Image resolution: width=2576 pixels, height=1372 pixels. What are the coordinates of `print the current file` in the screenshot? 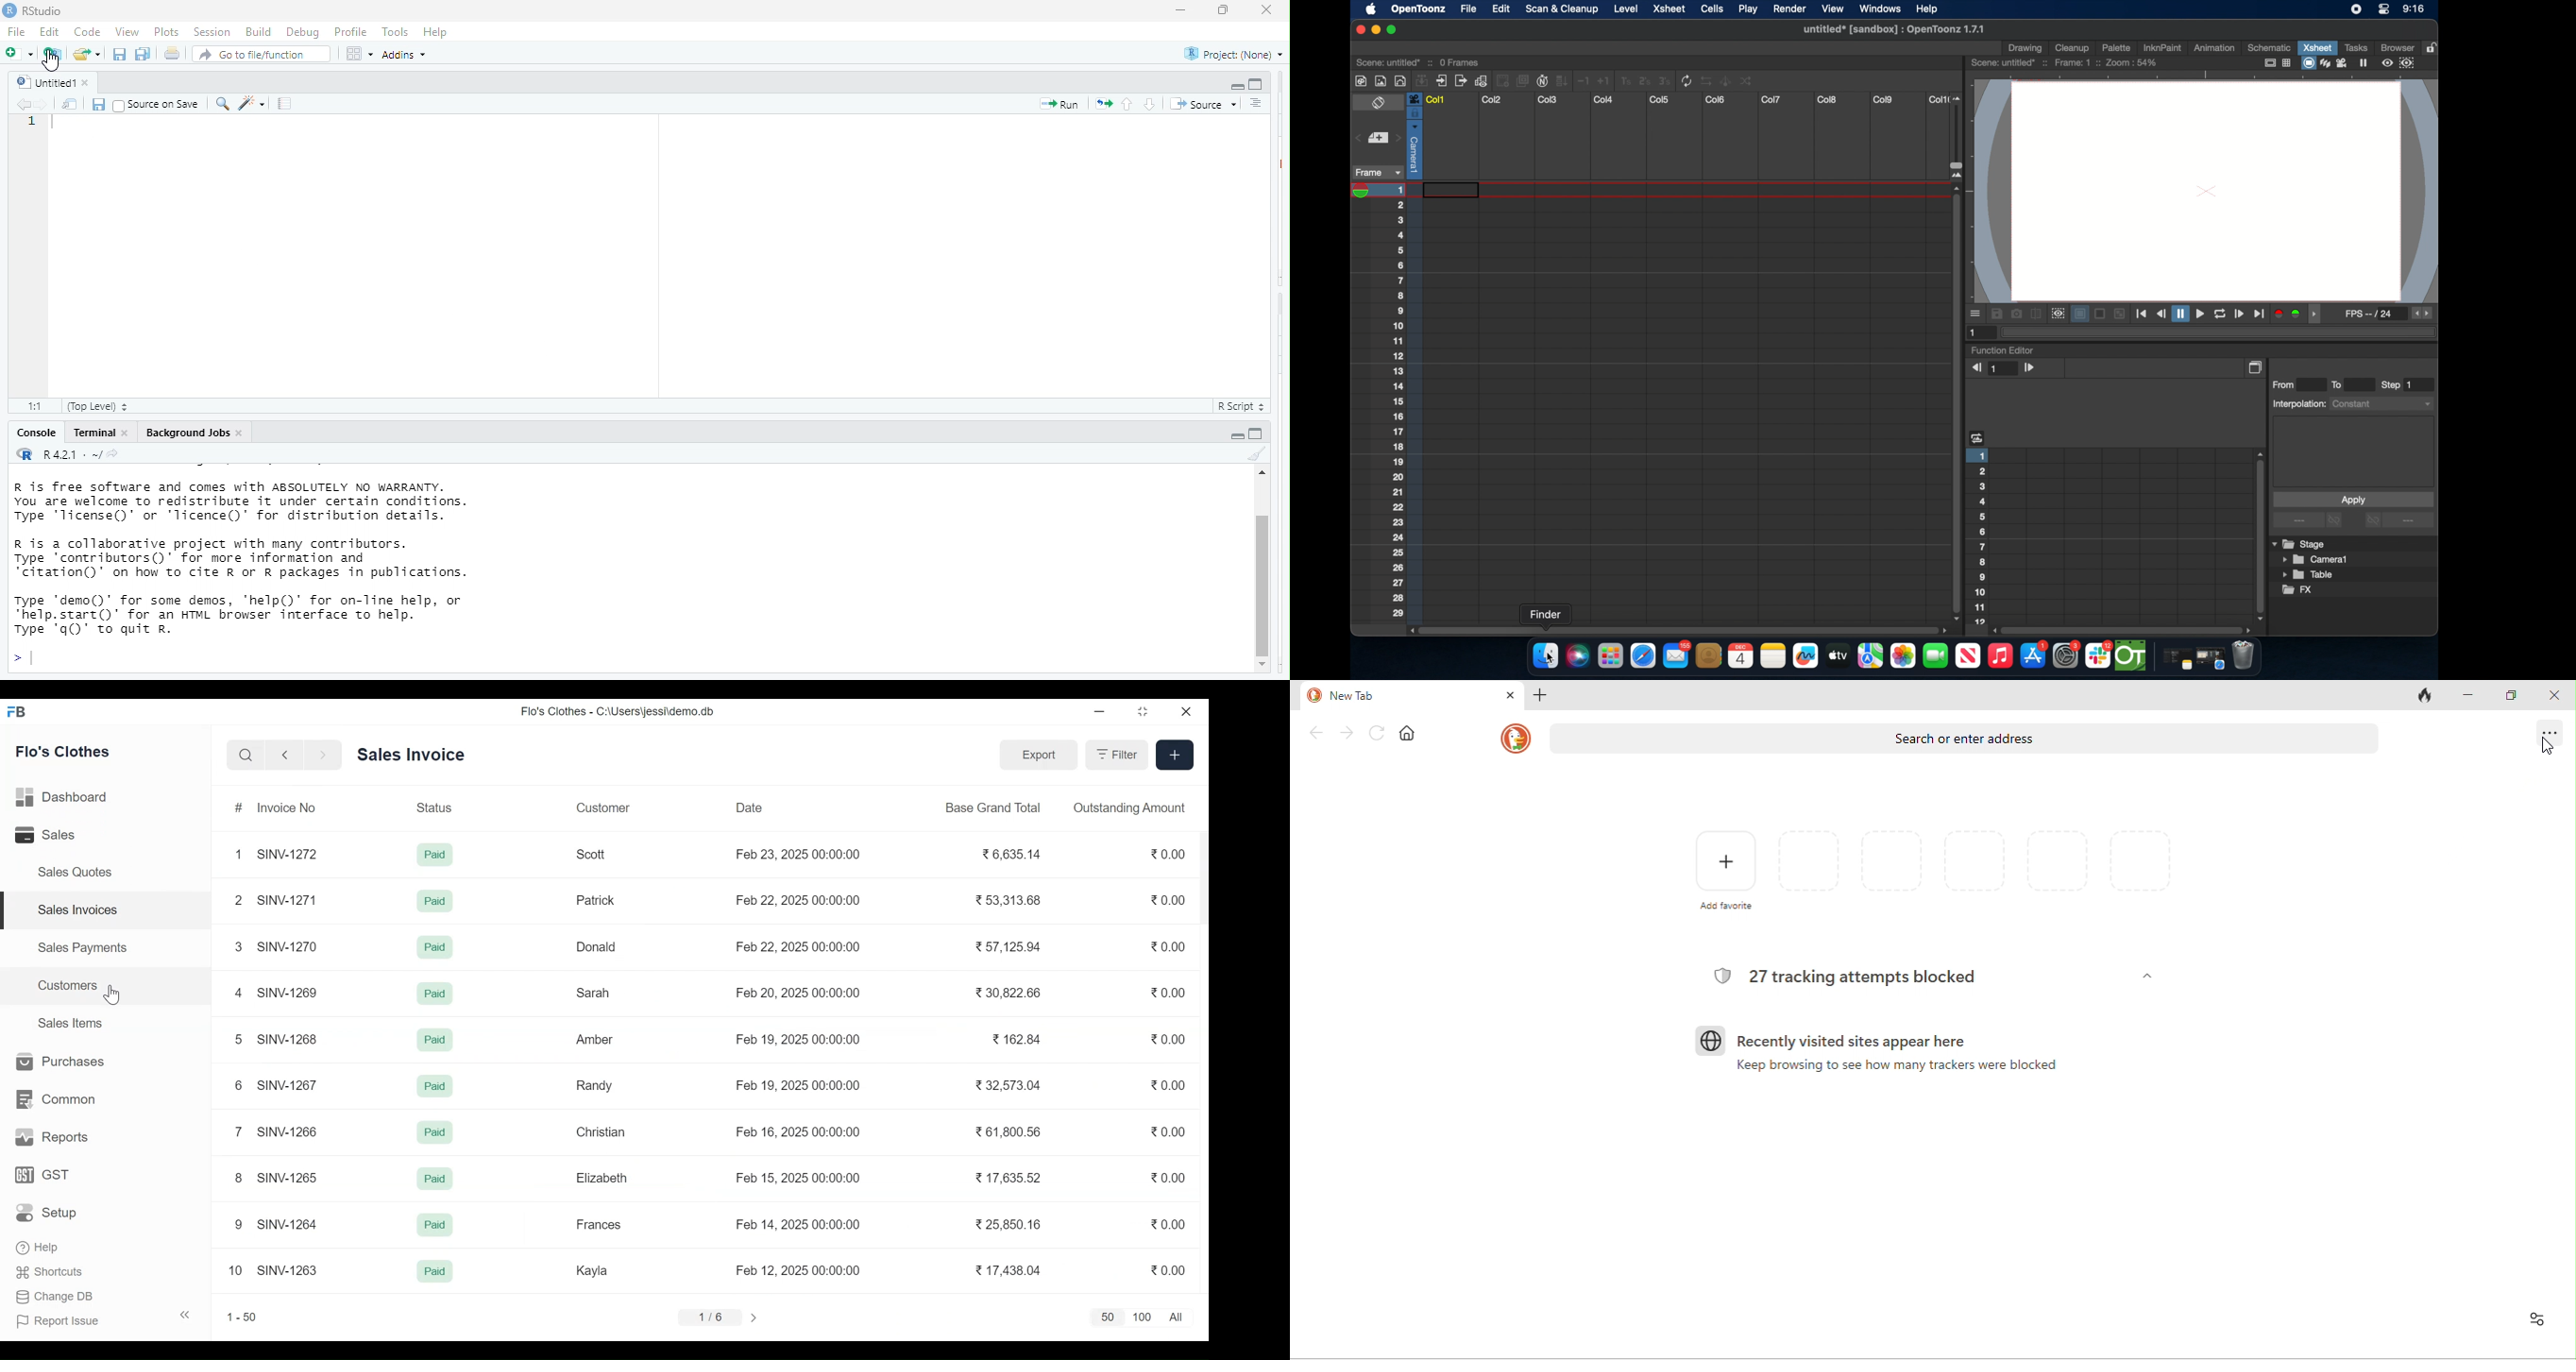 It's located at (170, 54).